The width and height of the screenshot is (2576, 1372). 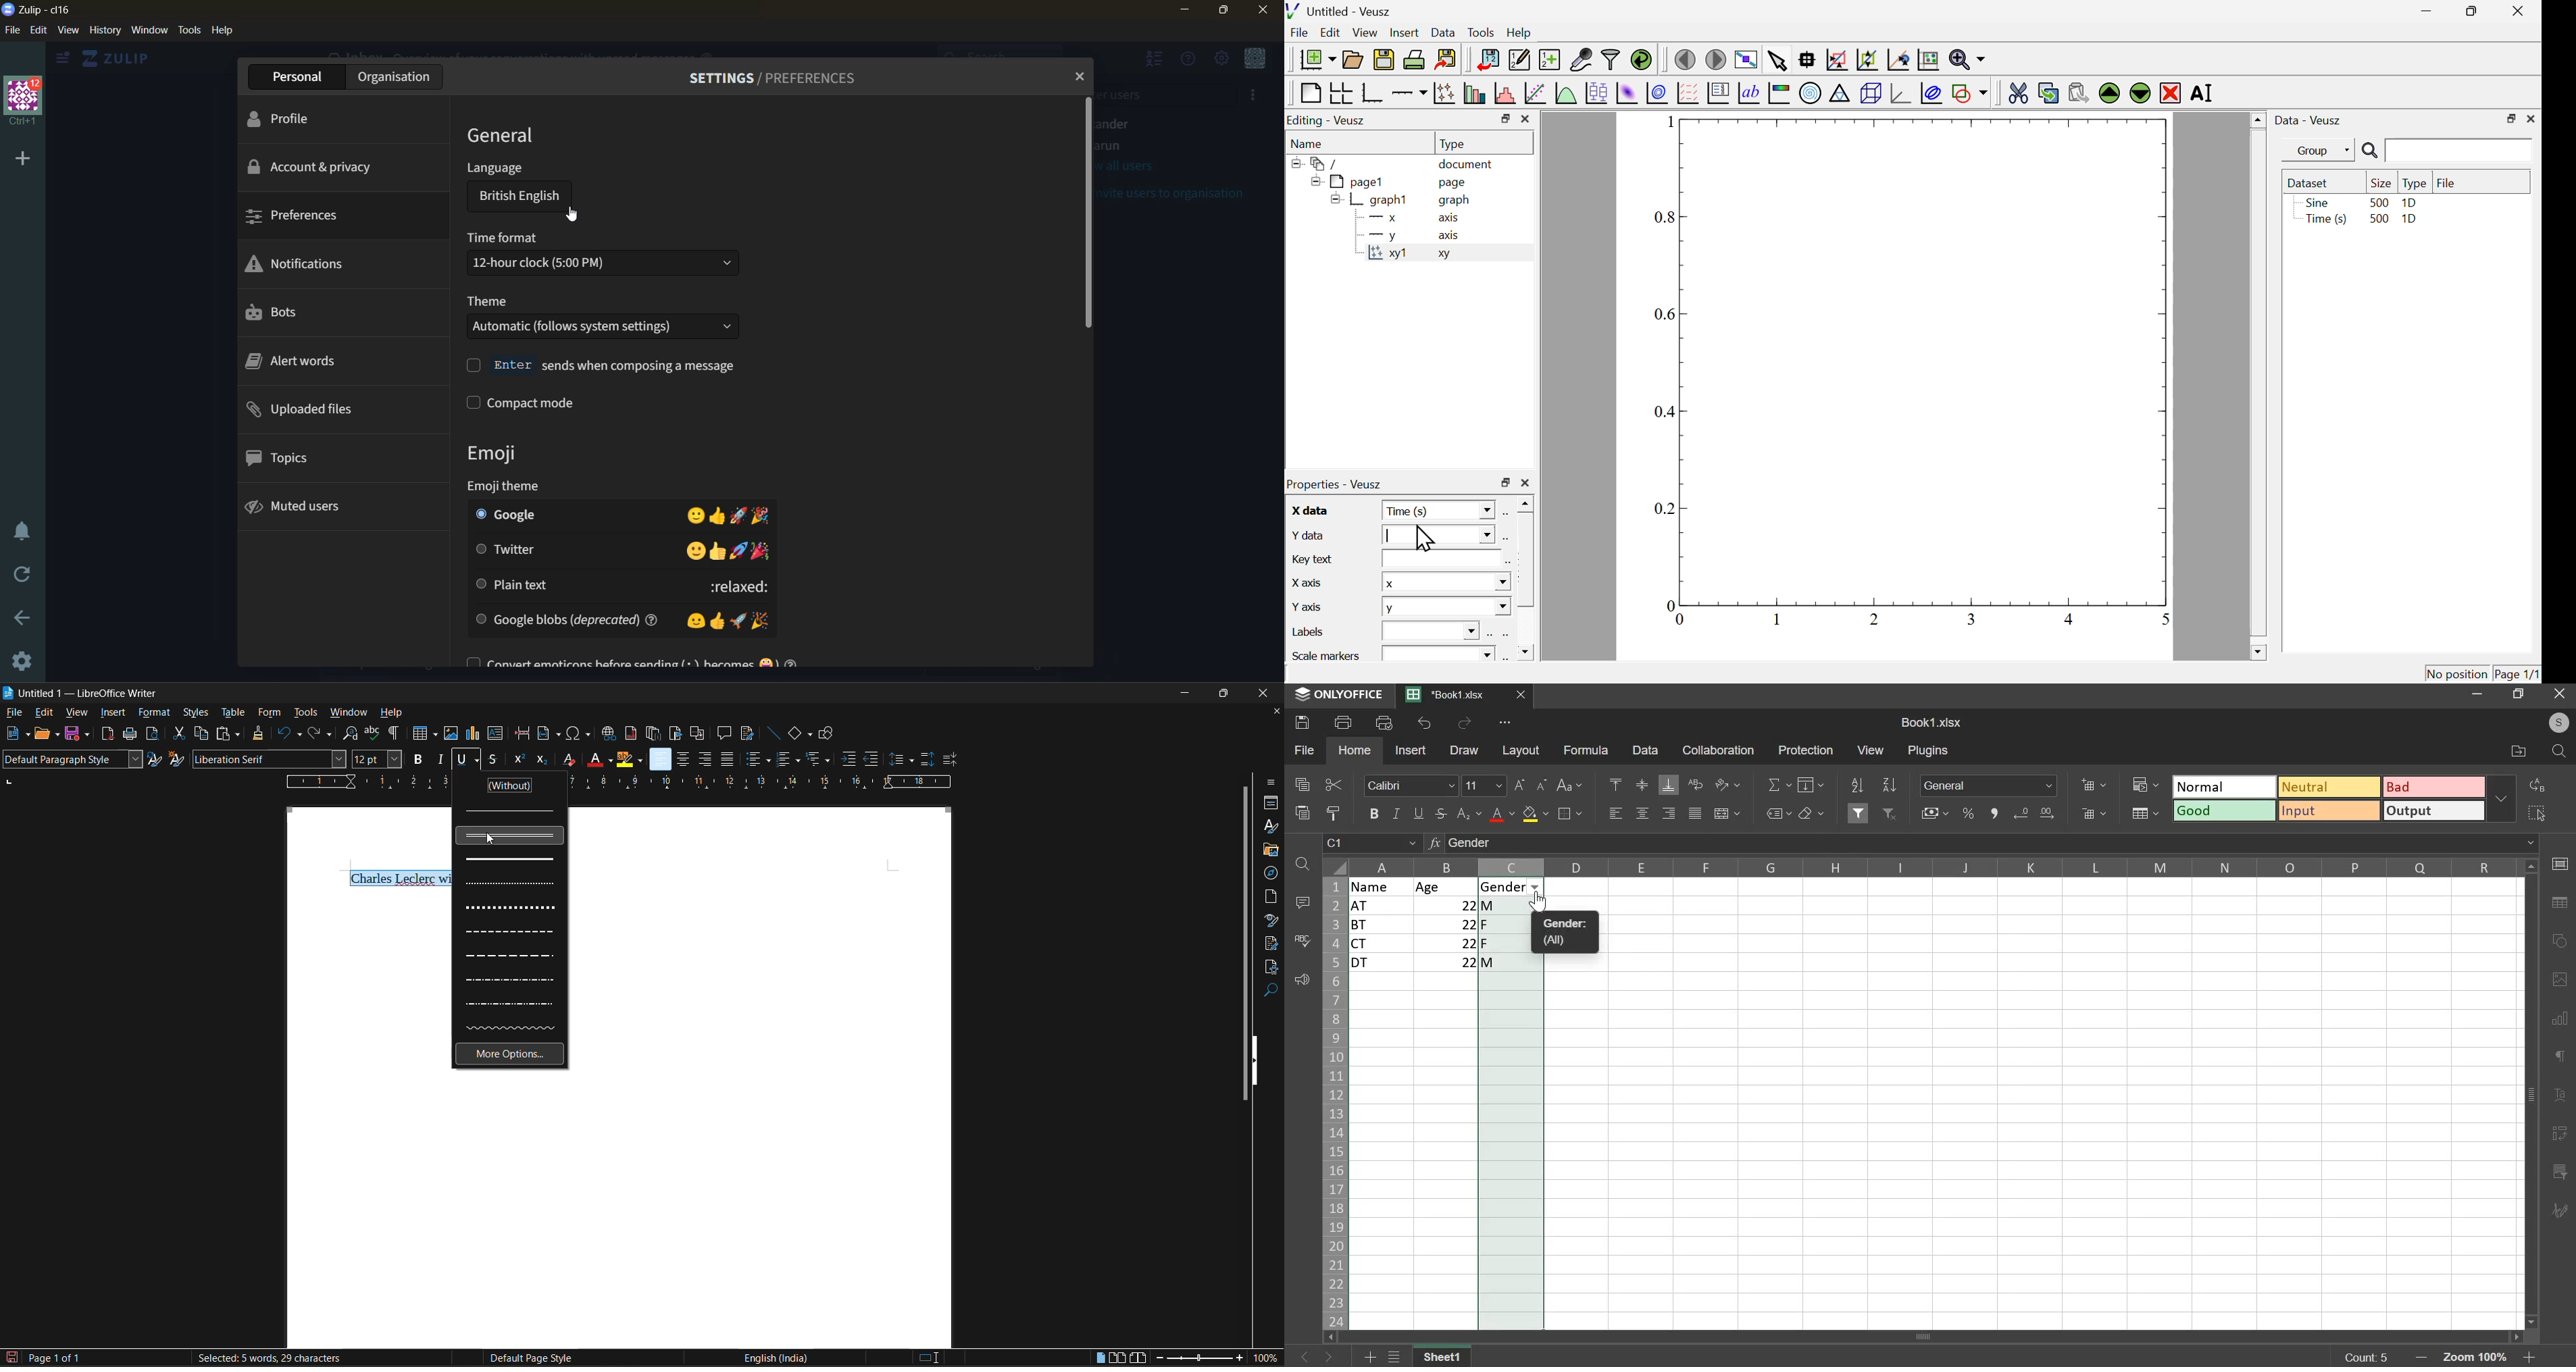 What do you see at coordinates (299, 76) in the screenshot?
I see `personal` at bounding box center [299, 76].